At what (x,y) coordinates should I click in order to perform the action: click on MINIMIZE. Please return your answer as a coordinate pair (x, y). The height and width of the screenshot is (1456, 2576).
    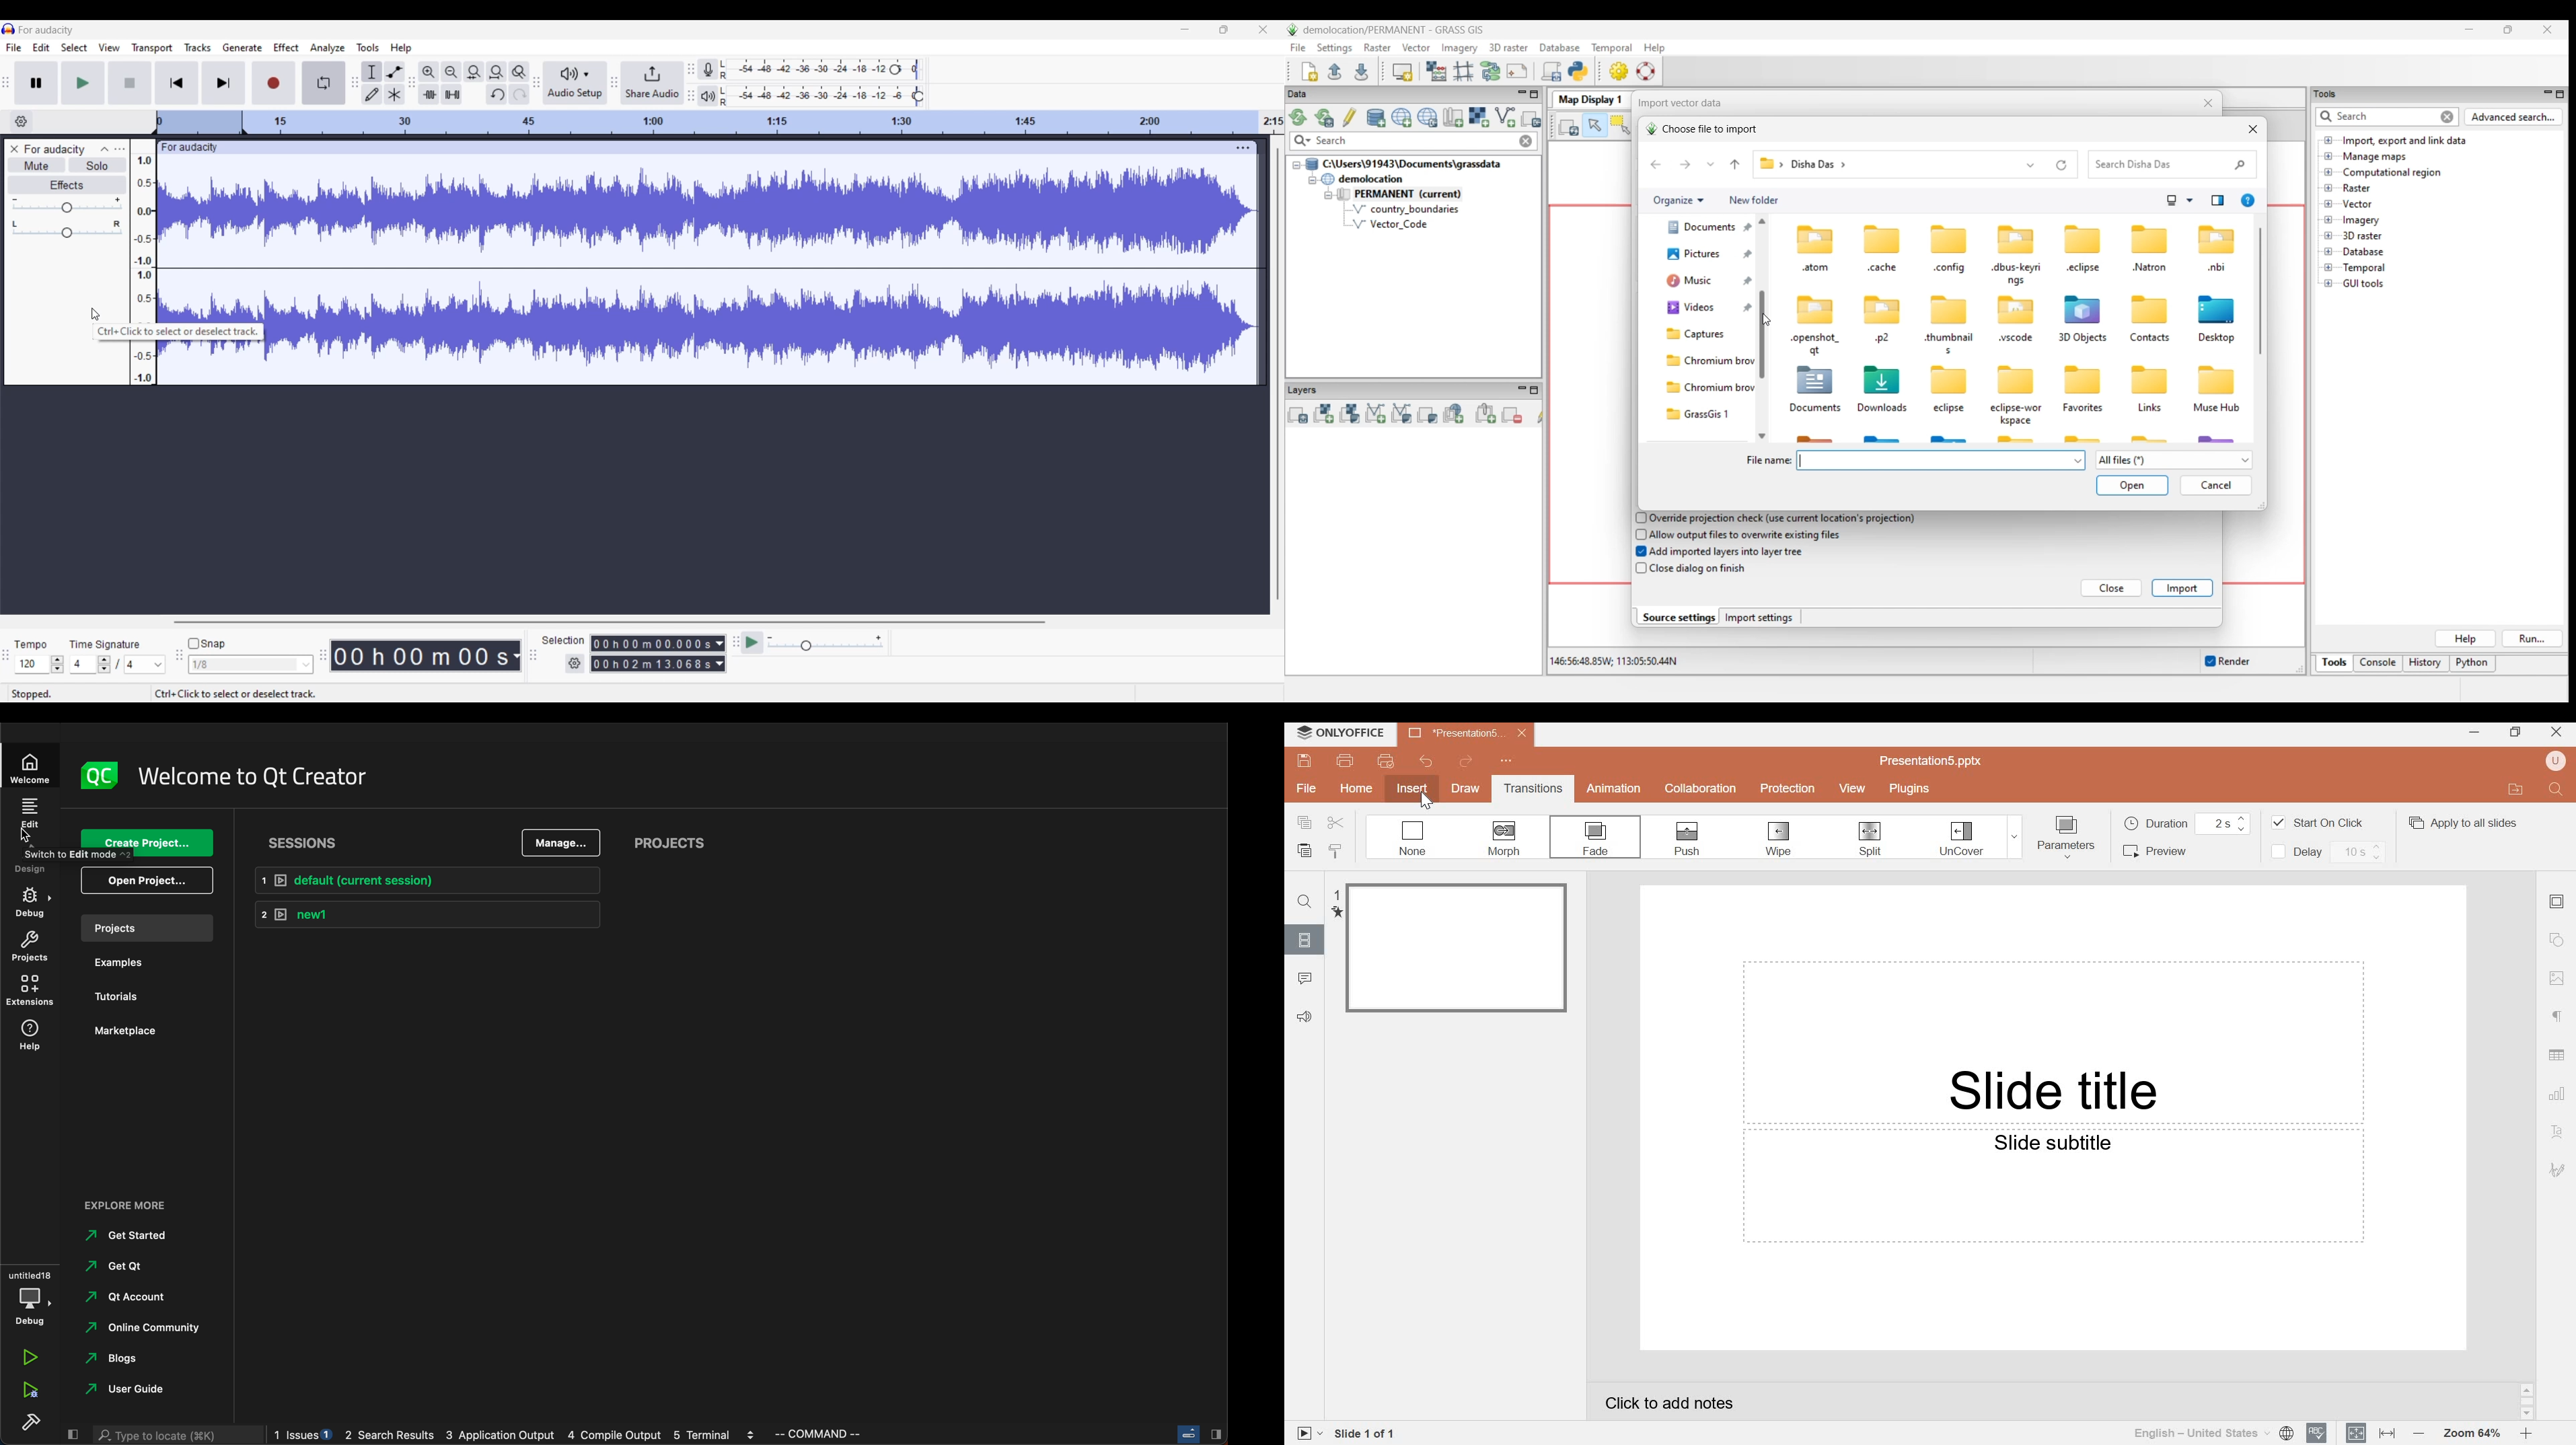
    Looking at the image, I should click on (2475, 734).